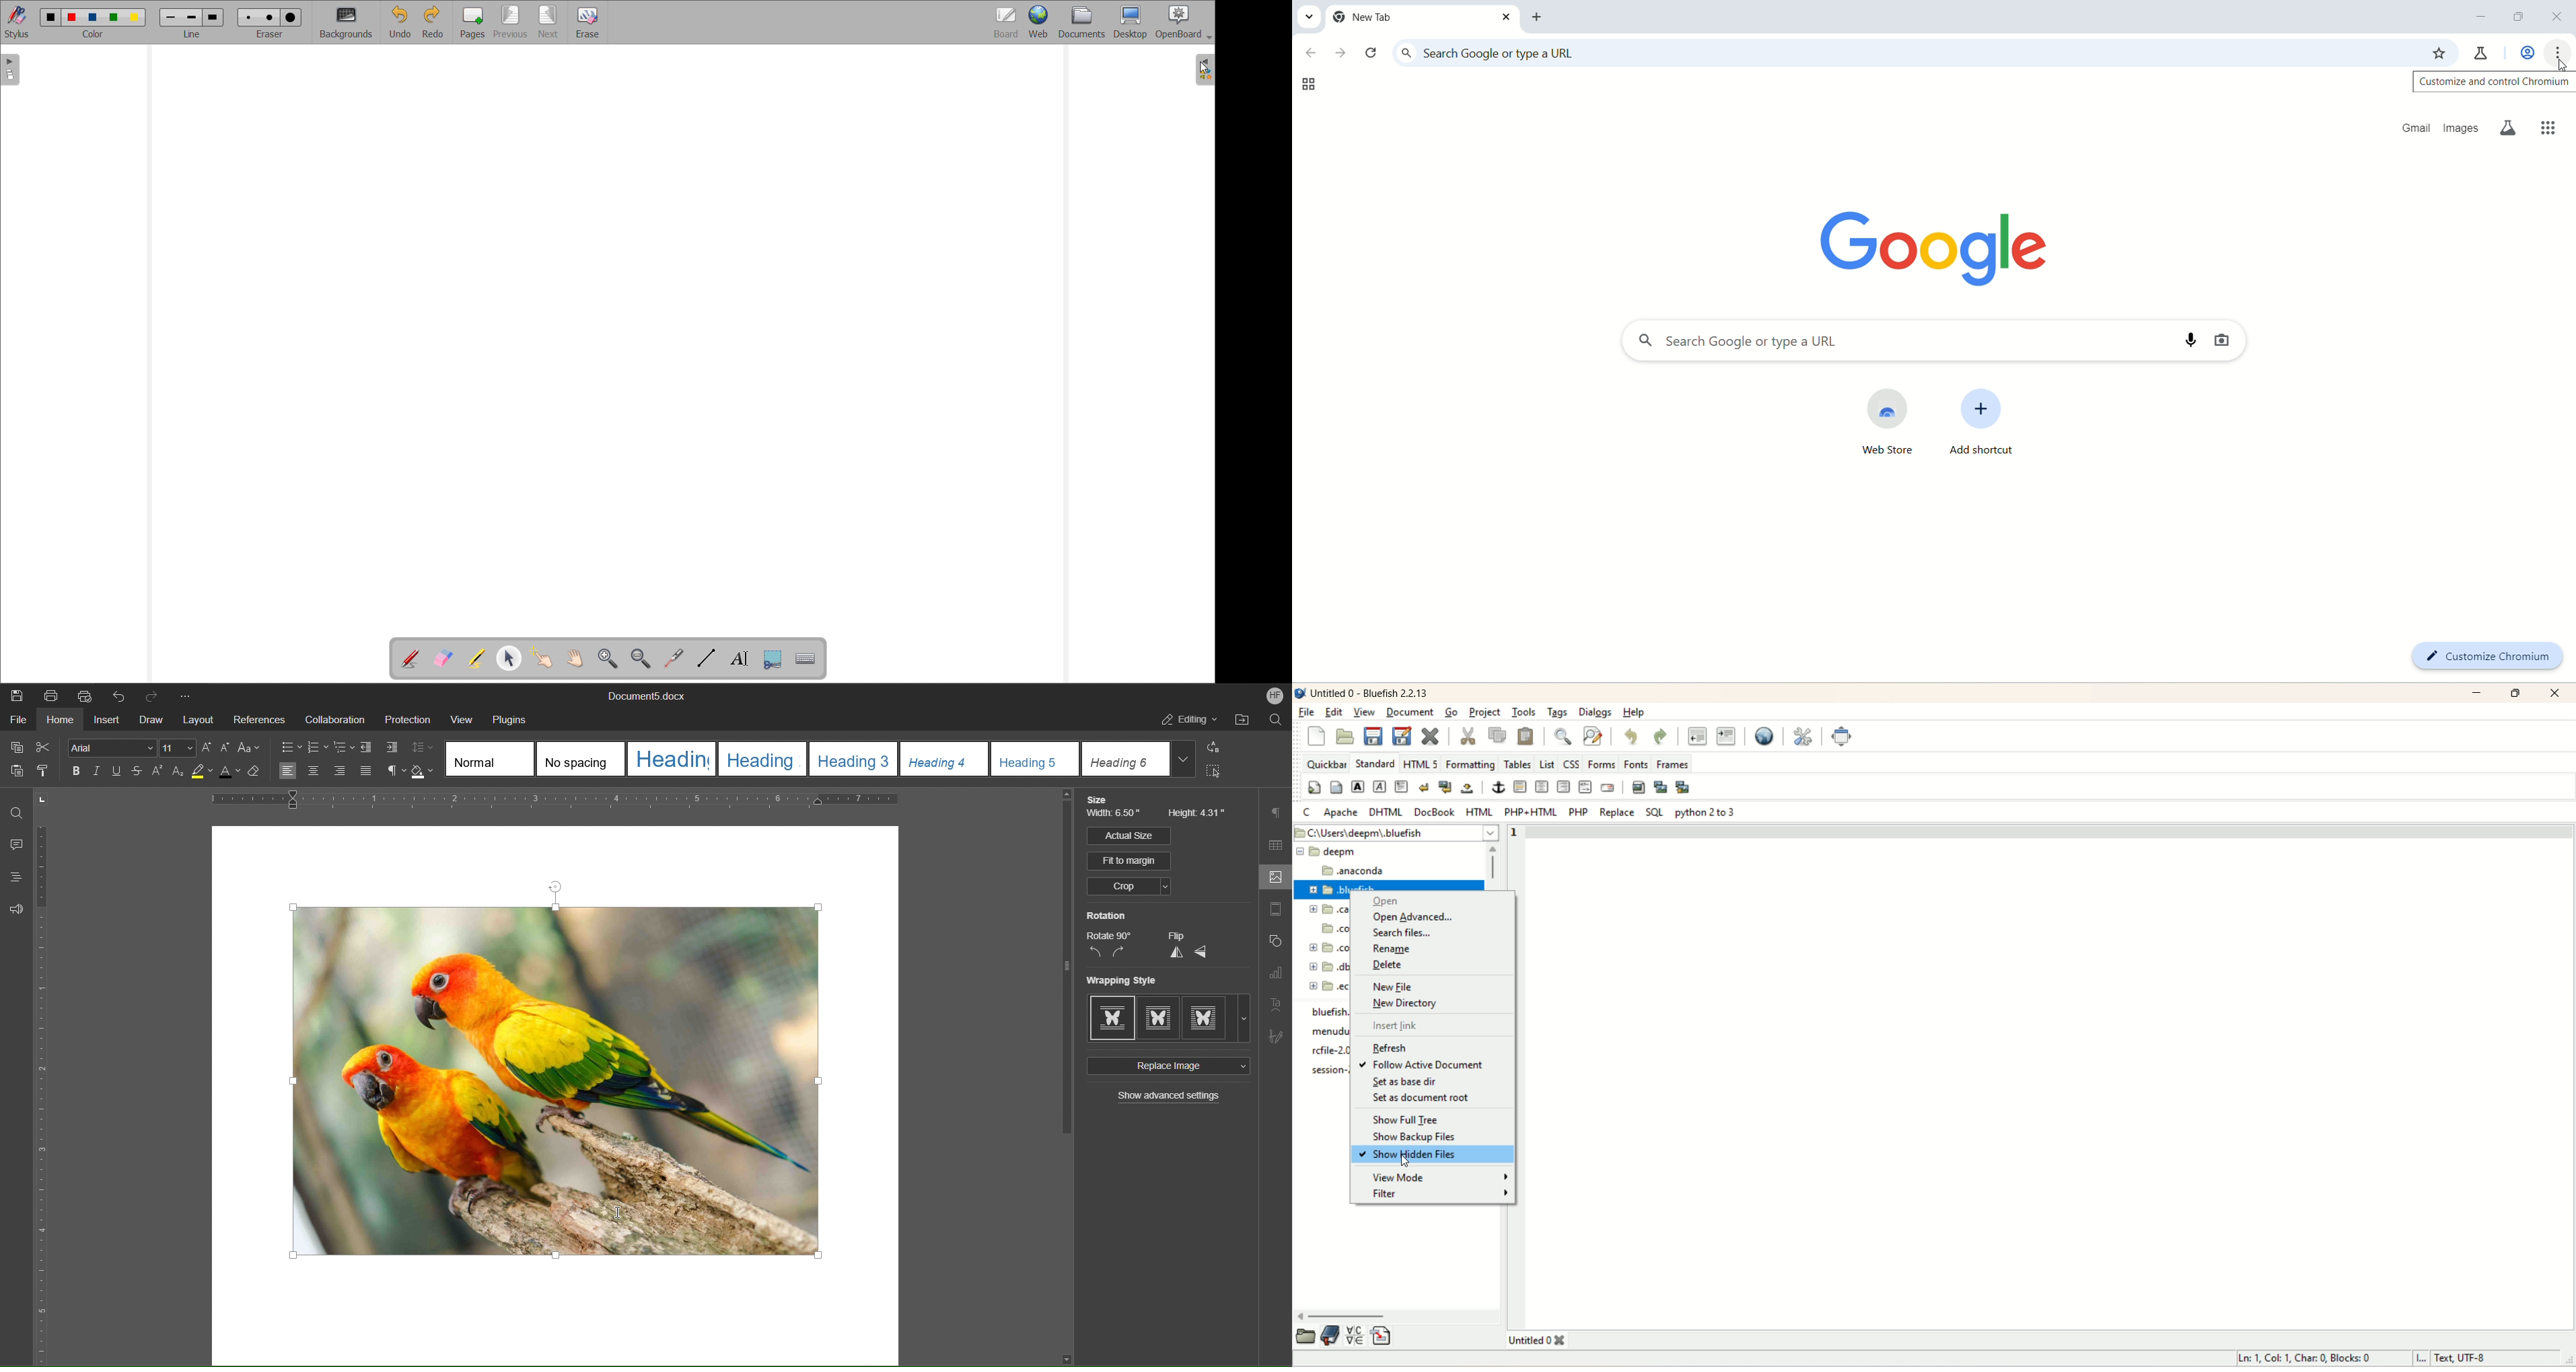 The image size is (2576, 1372). What do you see at coordinates (1579, 811) in the screenshot?
I see `PHP` at bounding box center [1579, 811].